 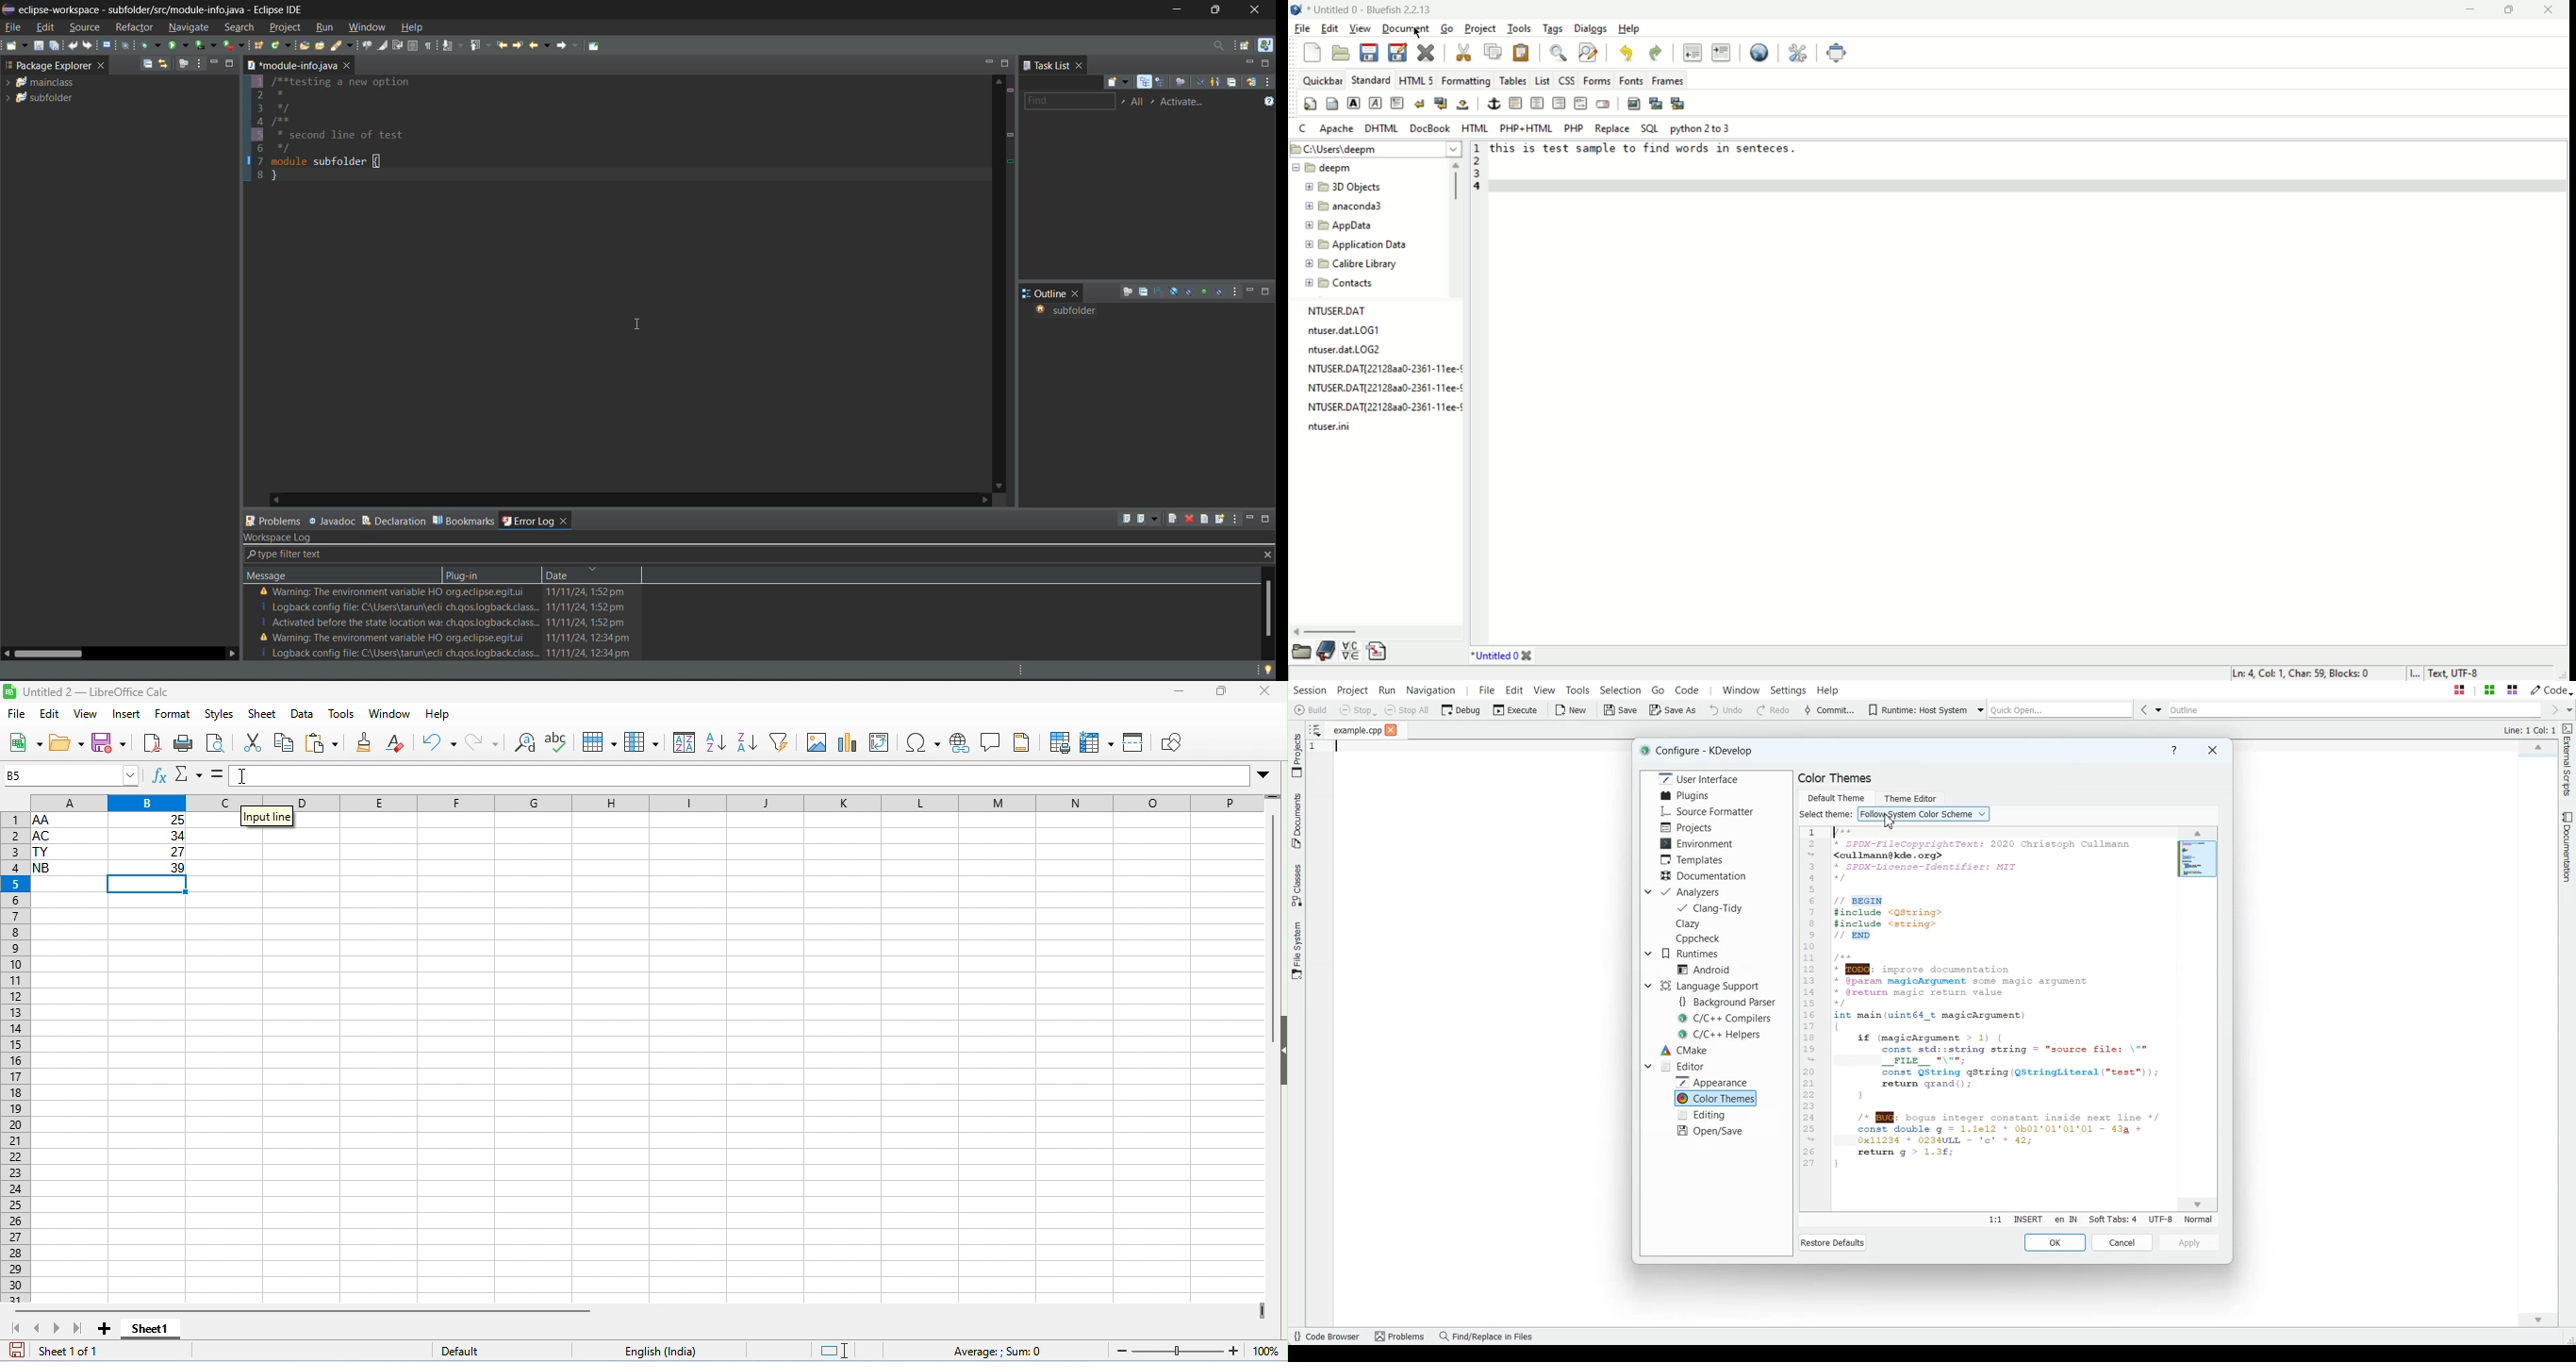 I want to click on UTF-8, so click(x=2160, y=1219).